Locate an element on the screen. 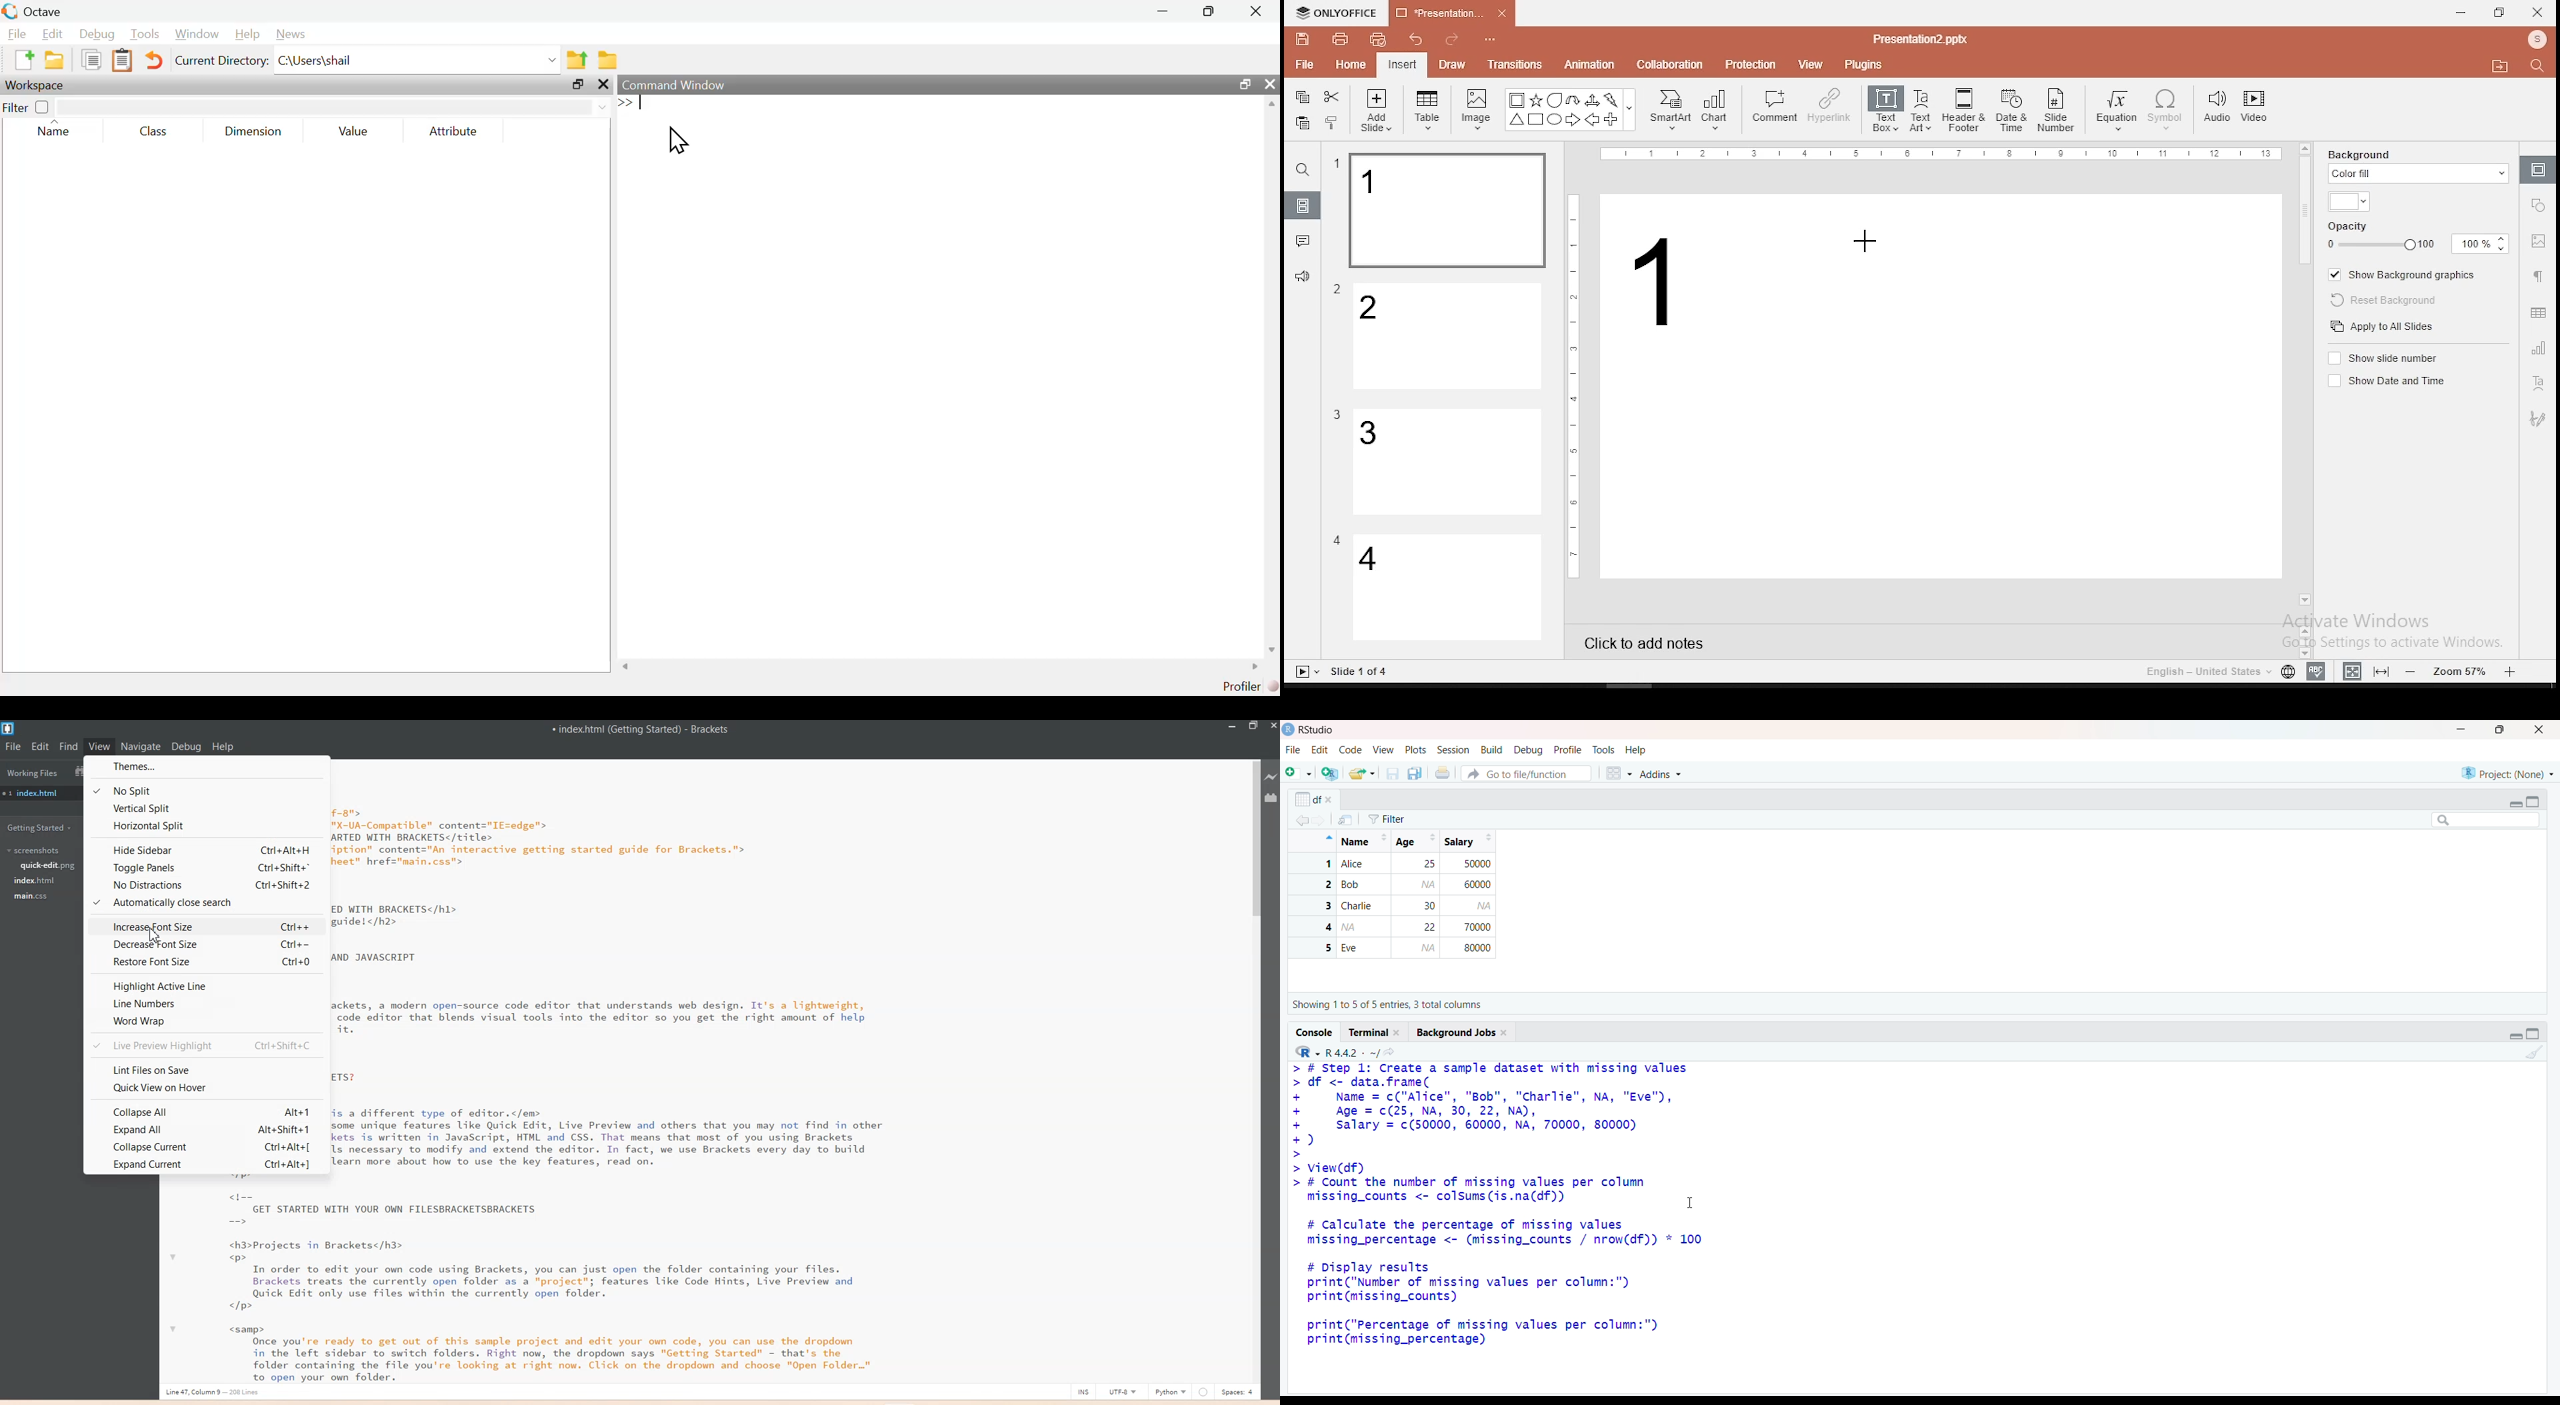  text art is located at coordinates (1921, 109).